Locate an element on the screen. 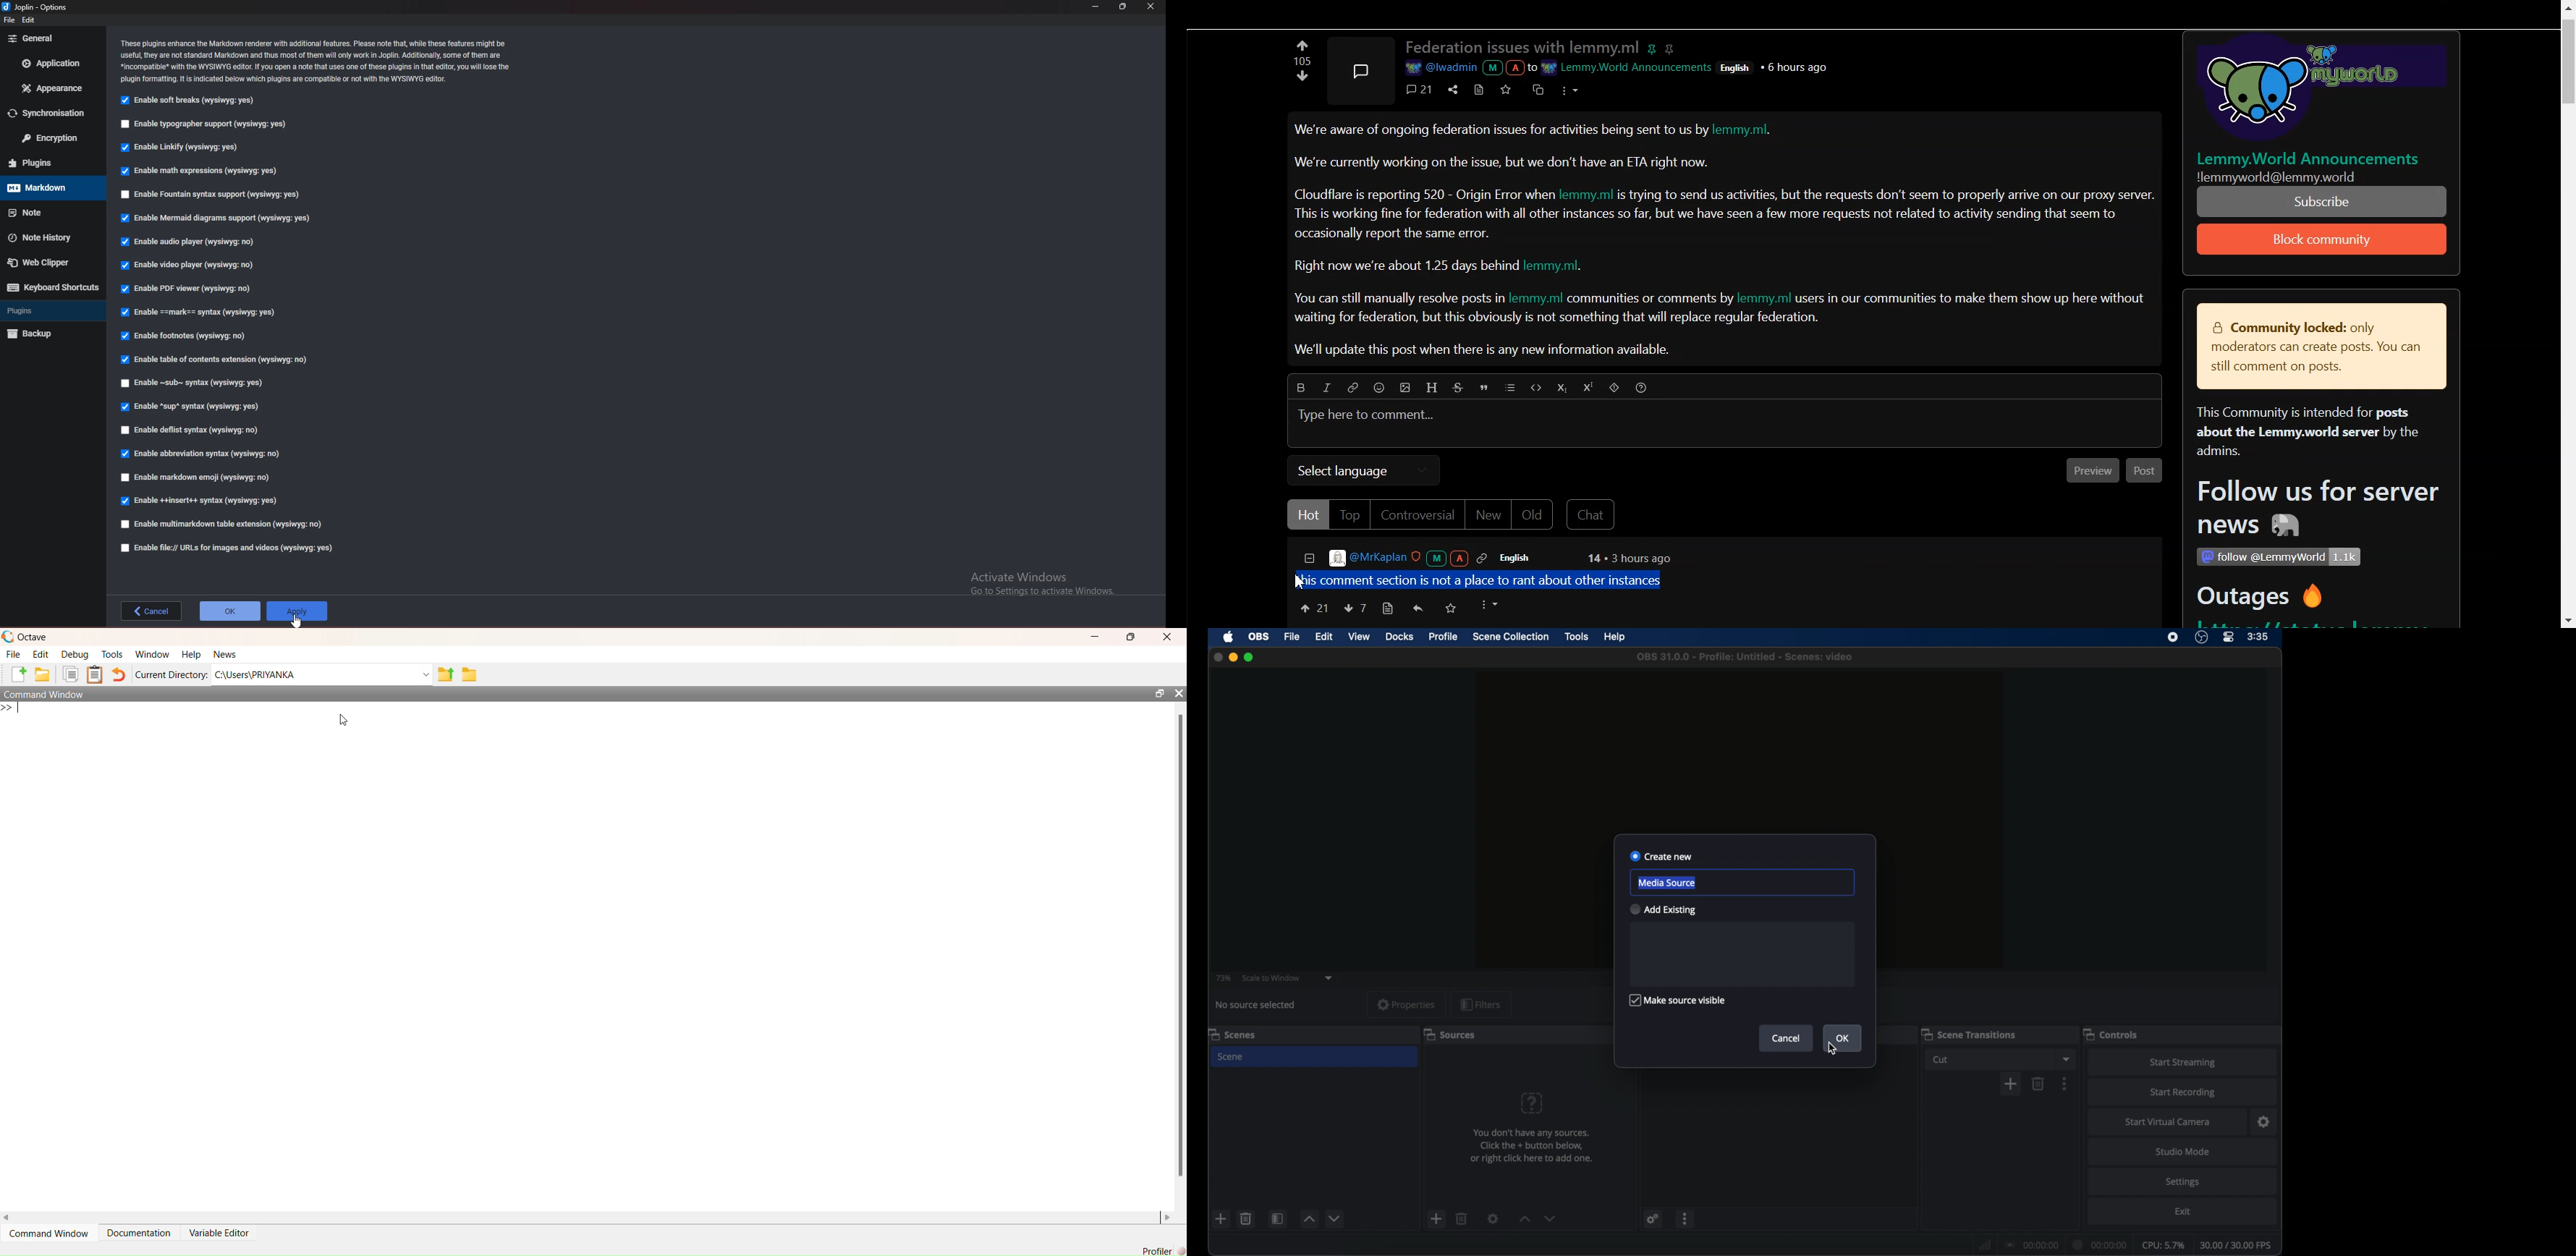 The image size is (2576, 1260). lemmy.ml is located at coordinates (1535, 299).